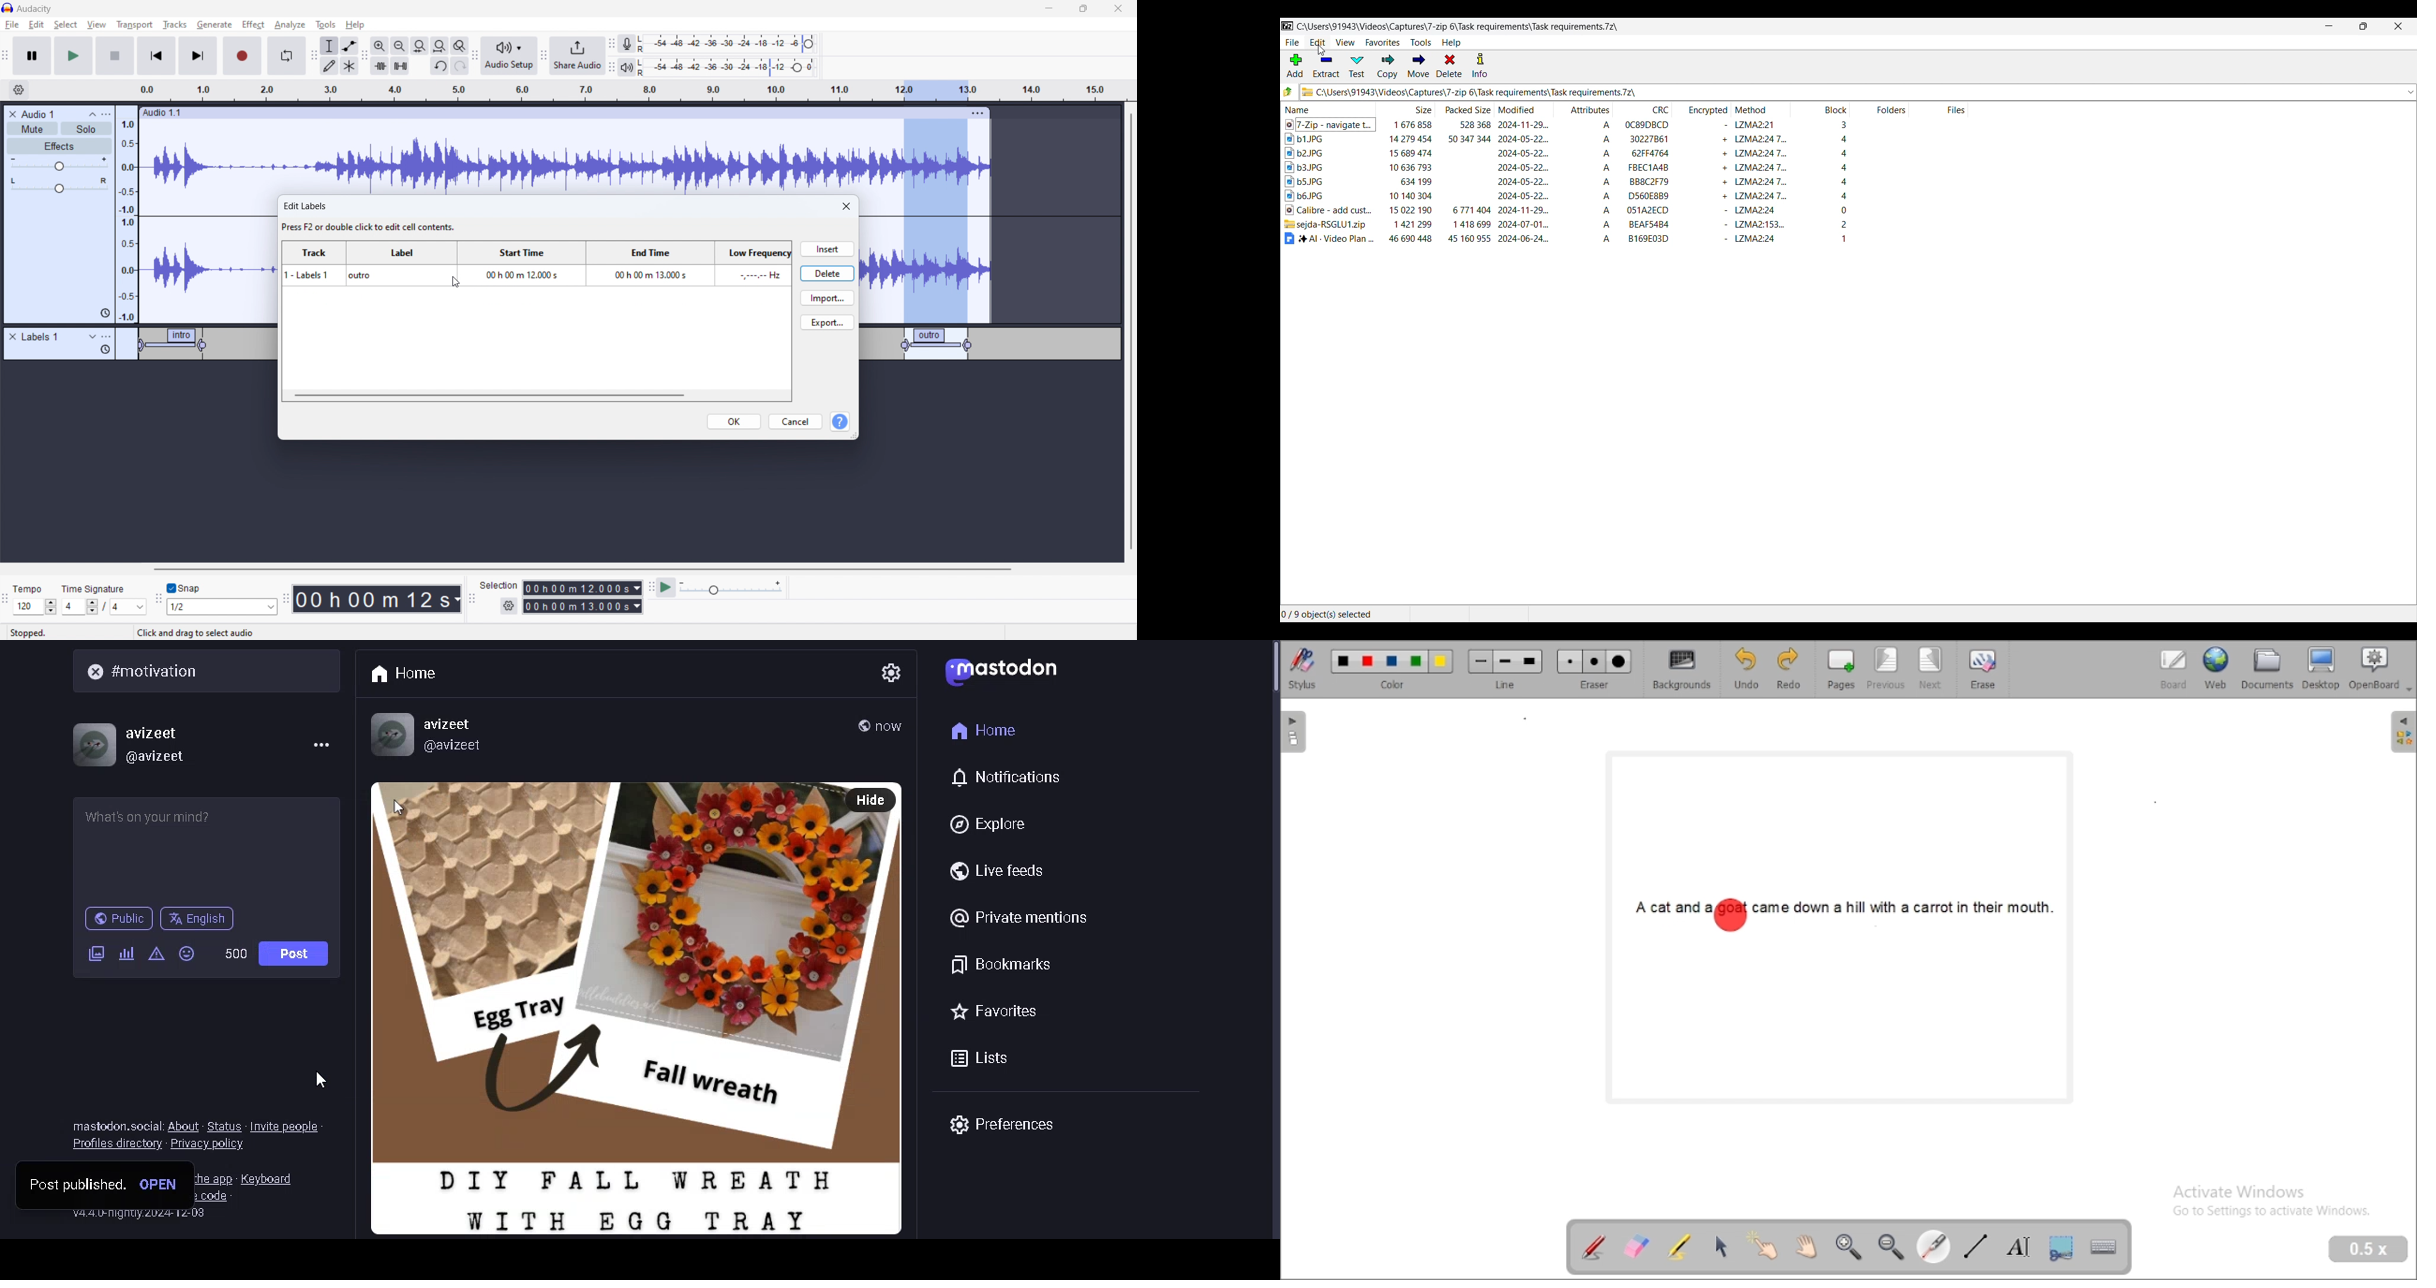 The image size is (2436, 1288). What do you see at coordinates (993, 821) in the screenshot?
I see `explore` at bounding box center [993, 821].